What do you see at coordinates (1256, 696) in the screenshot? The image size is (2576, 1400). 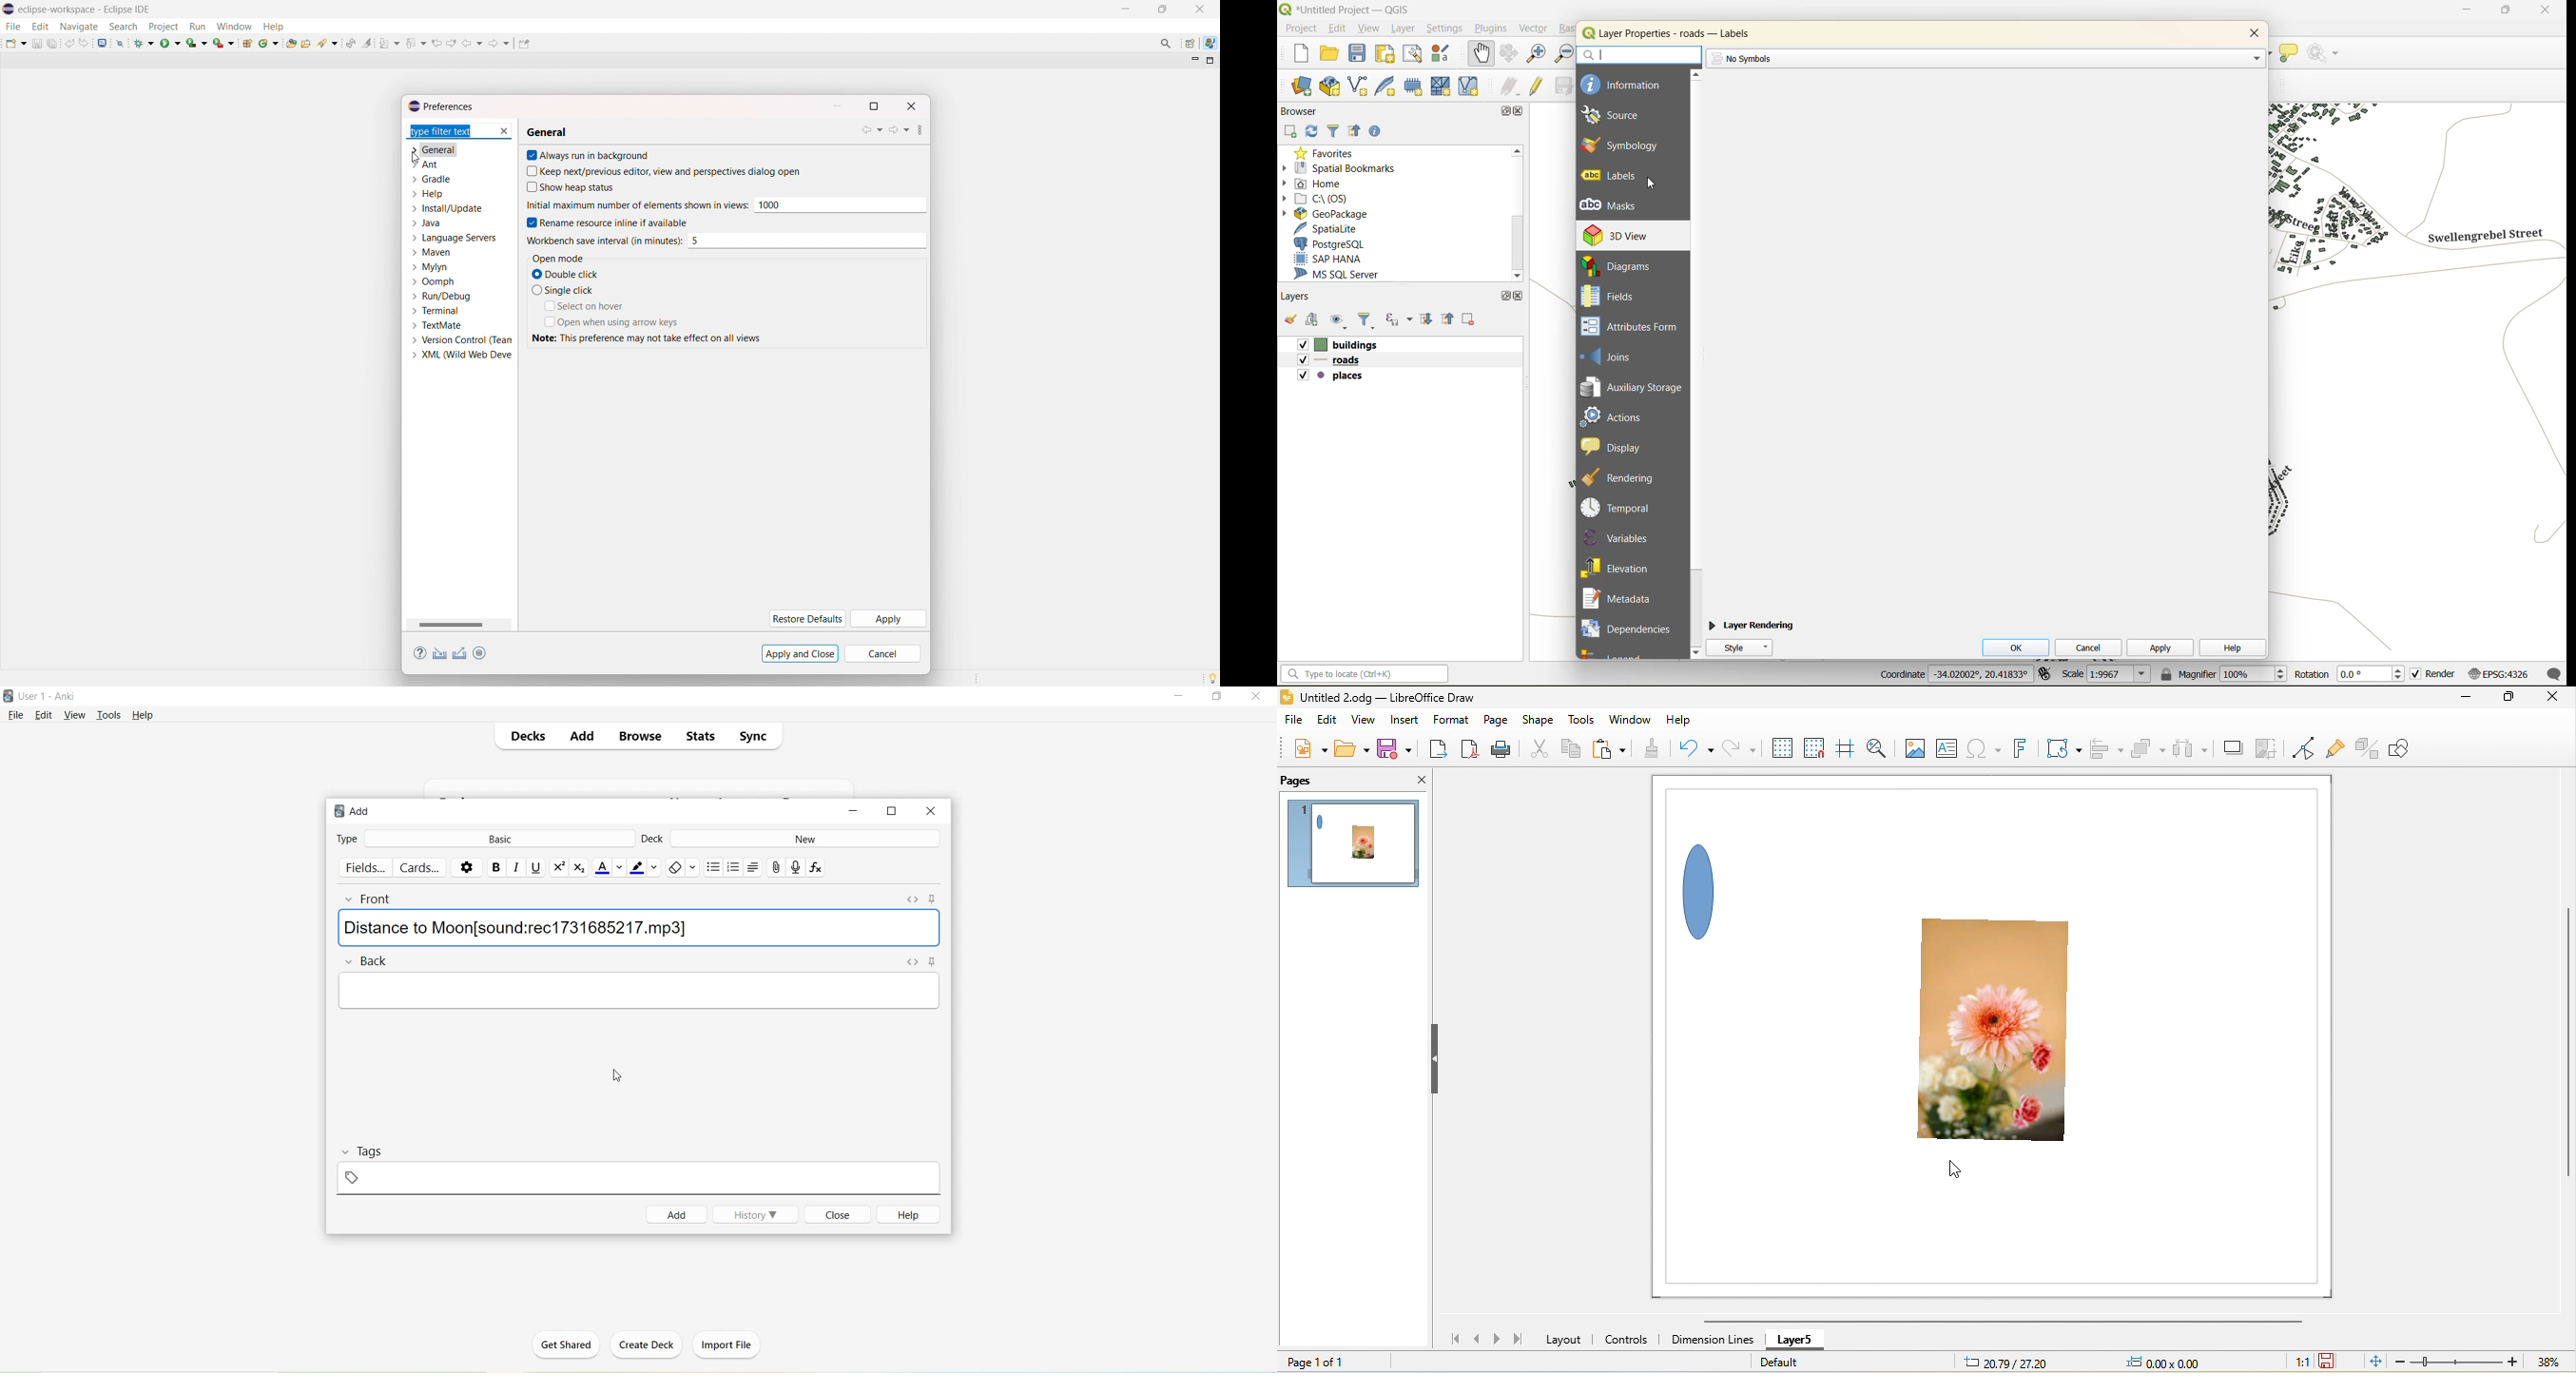 I see `Close` at bounding box center [1256, 696].